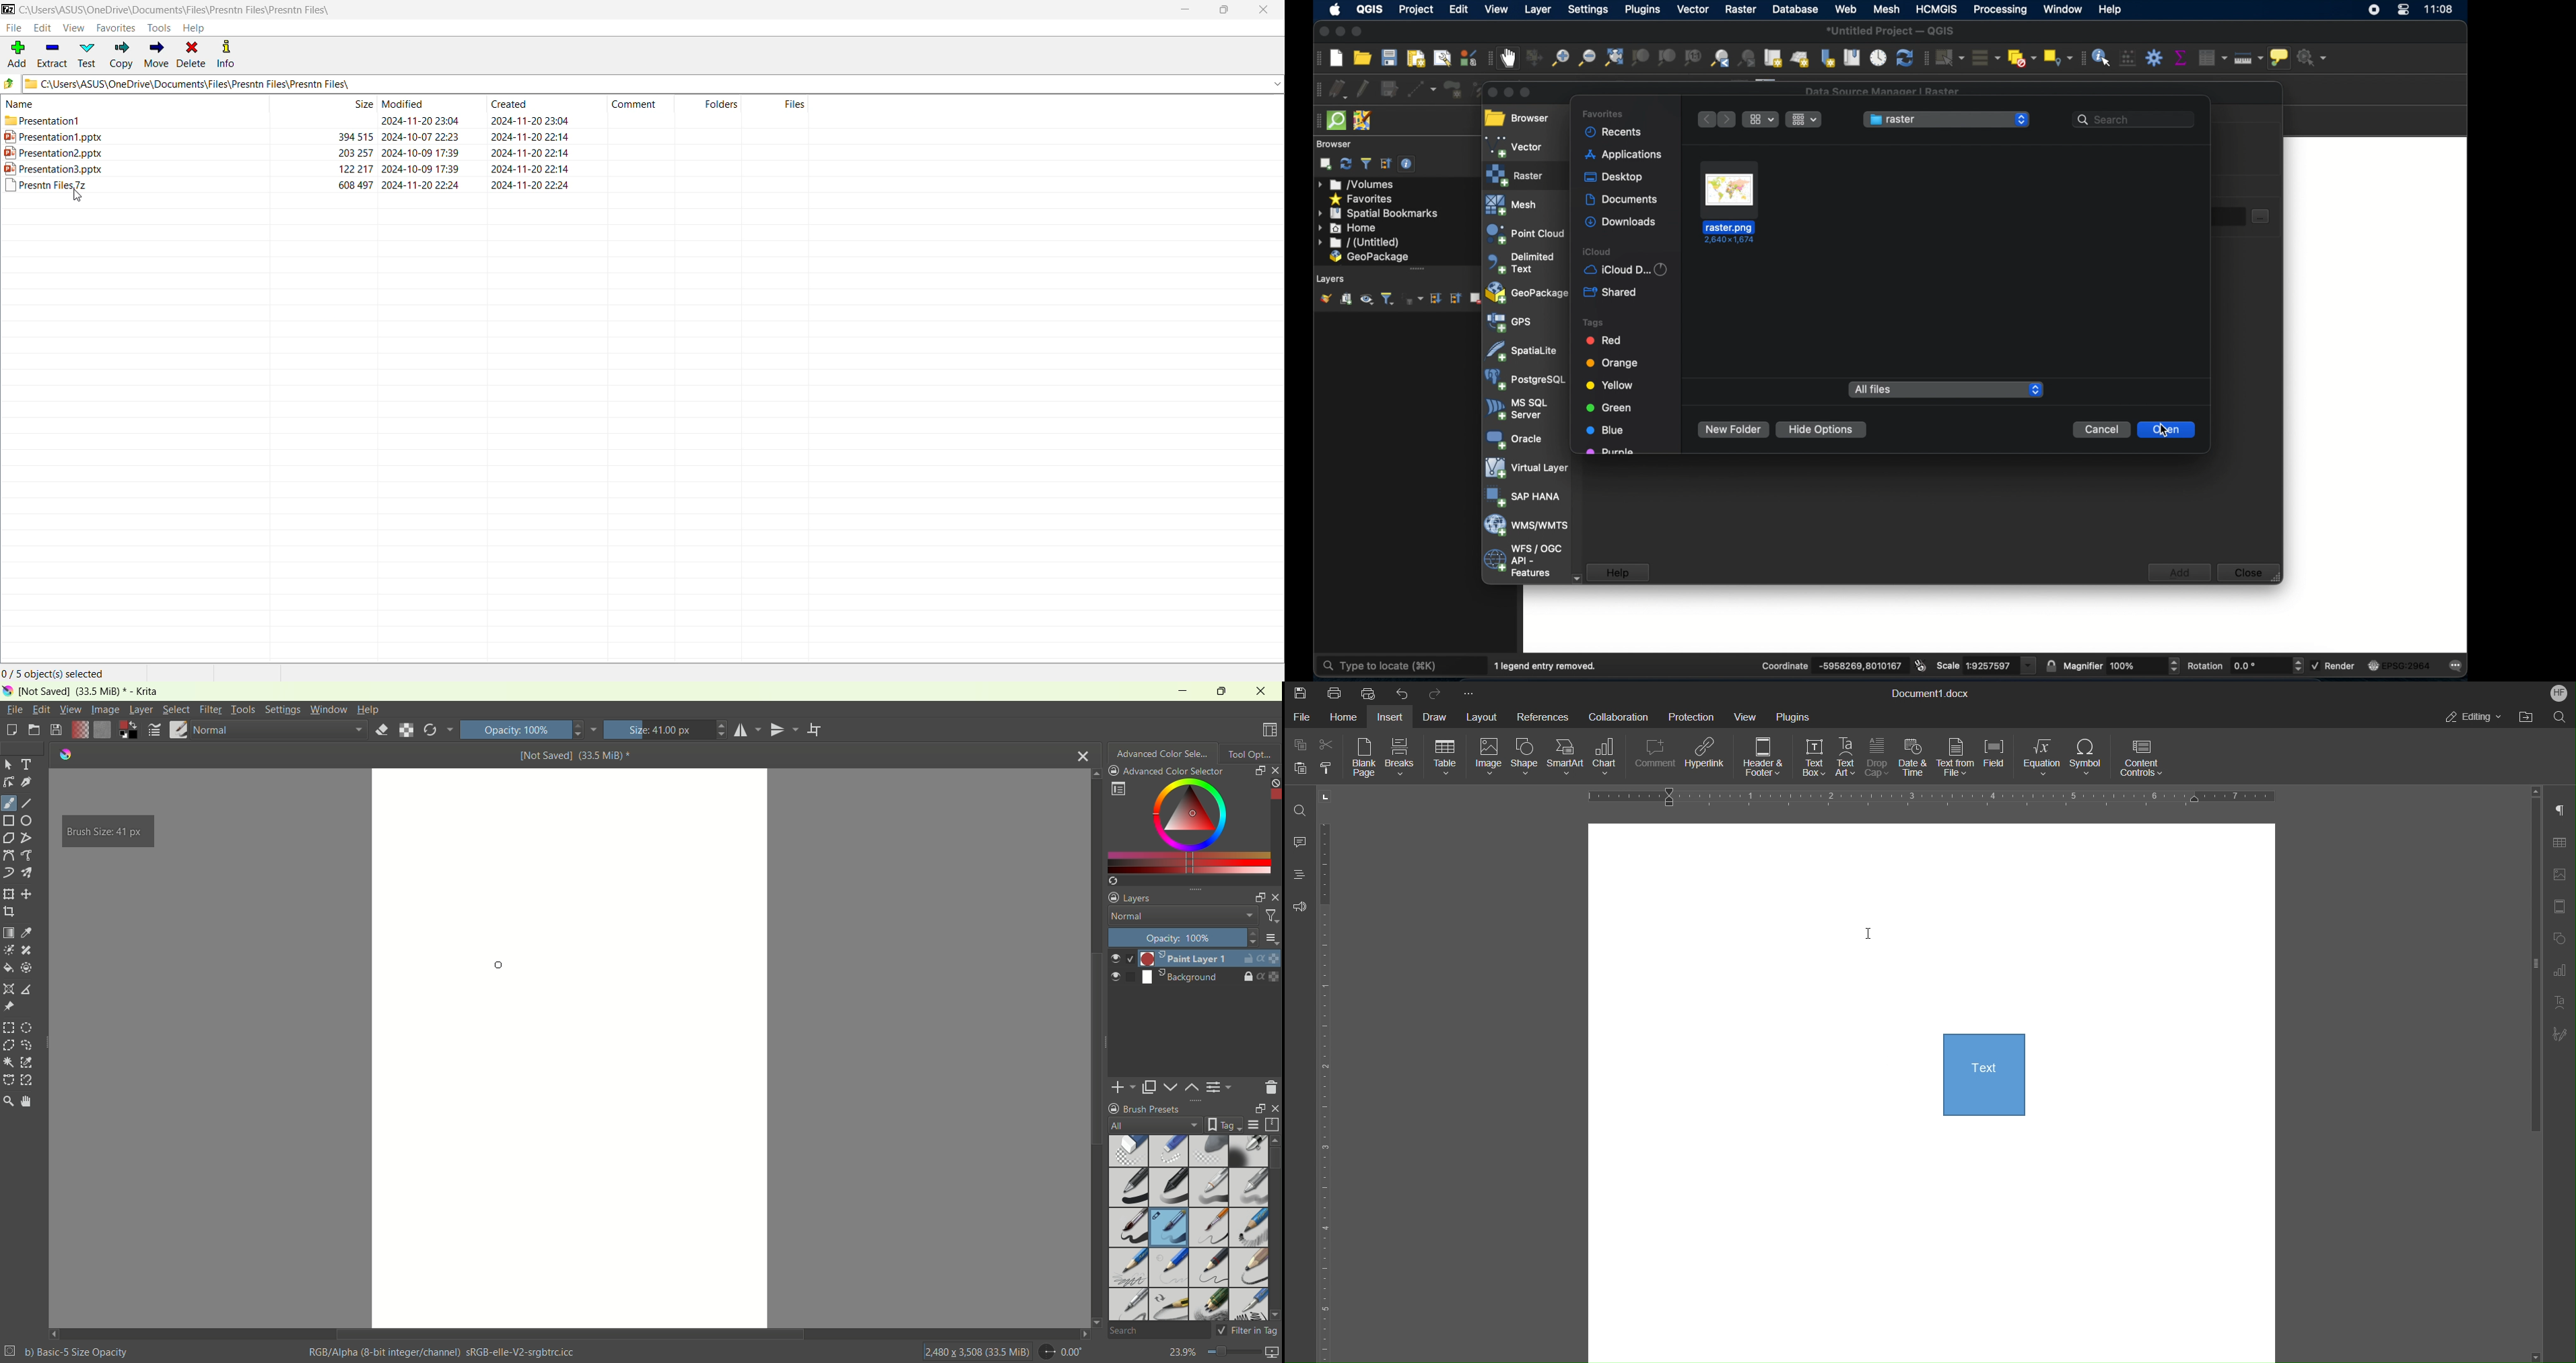  What do you see at coordinates (1269, 958) in the screenshot?
I see `properties` at bounding box center [1269, 958].